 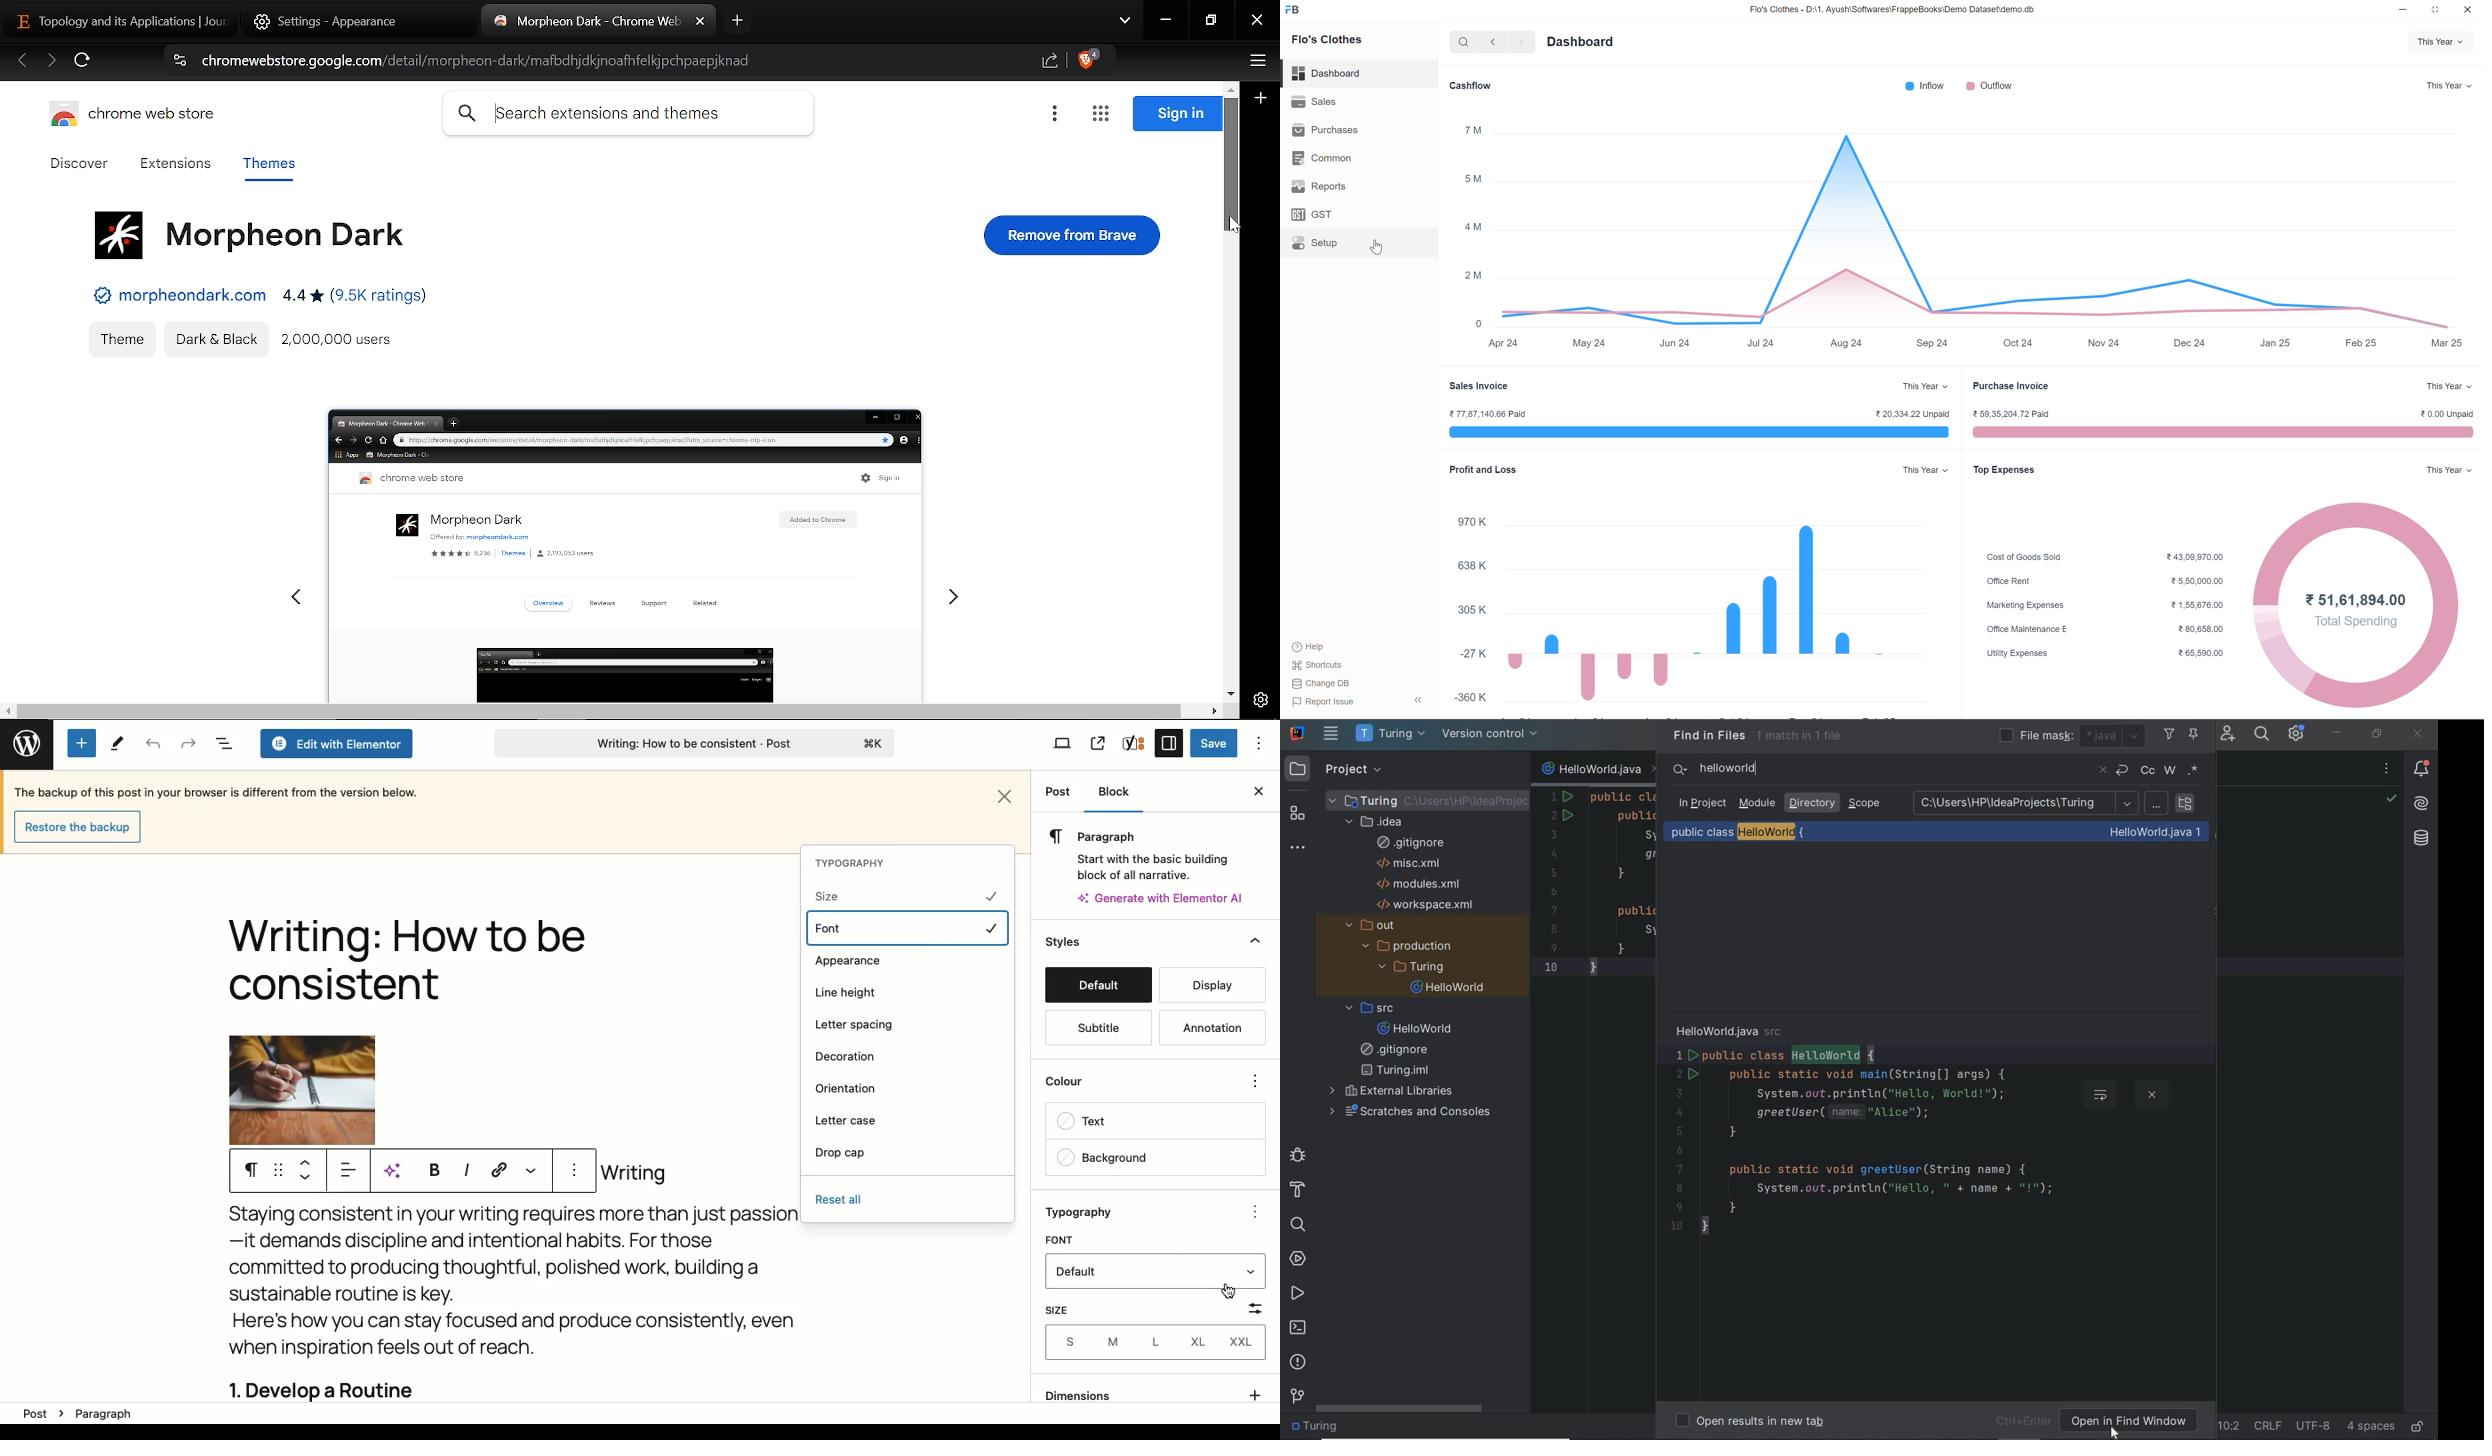 What do you see at coordinates (466, 1169) in the screenshot?
I see `Italics` at bounding box center [466, 1169].